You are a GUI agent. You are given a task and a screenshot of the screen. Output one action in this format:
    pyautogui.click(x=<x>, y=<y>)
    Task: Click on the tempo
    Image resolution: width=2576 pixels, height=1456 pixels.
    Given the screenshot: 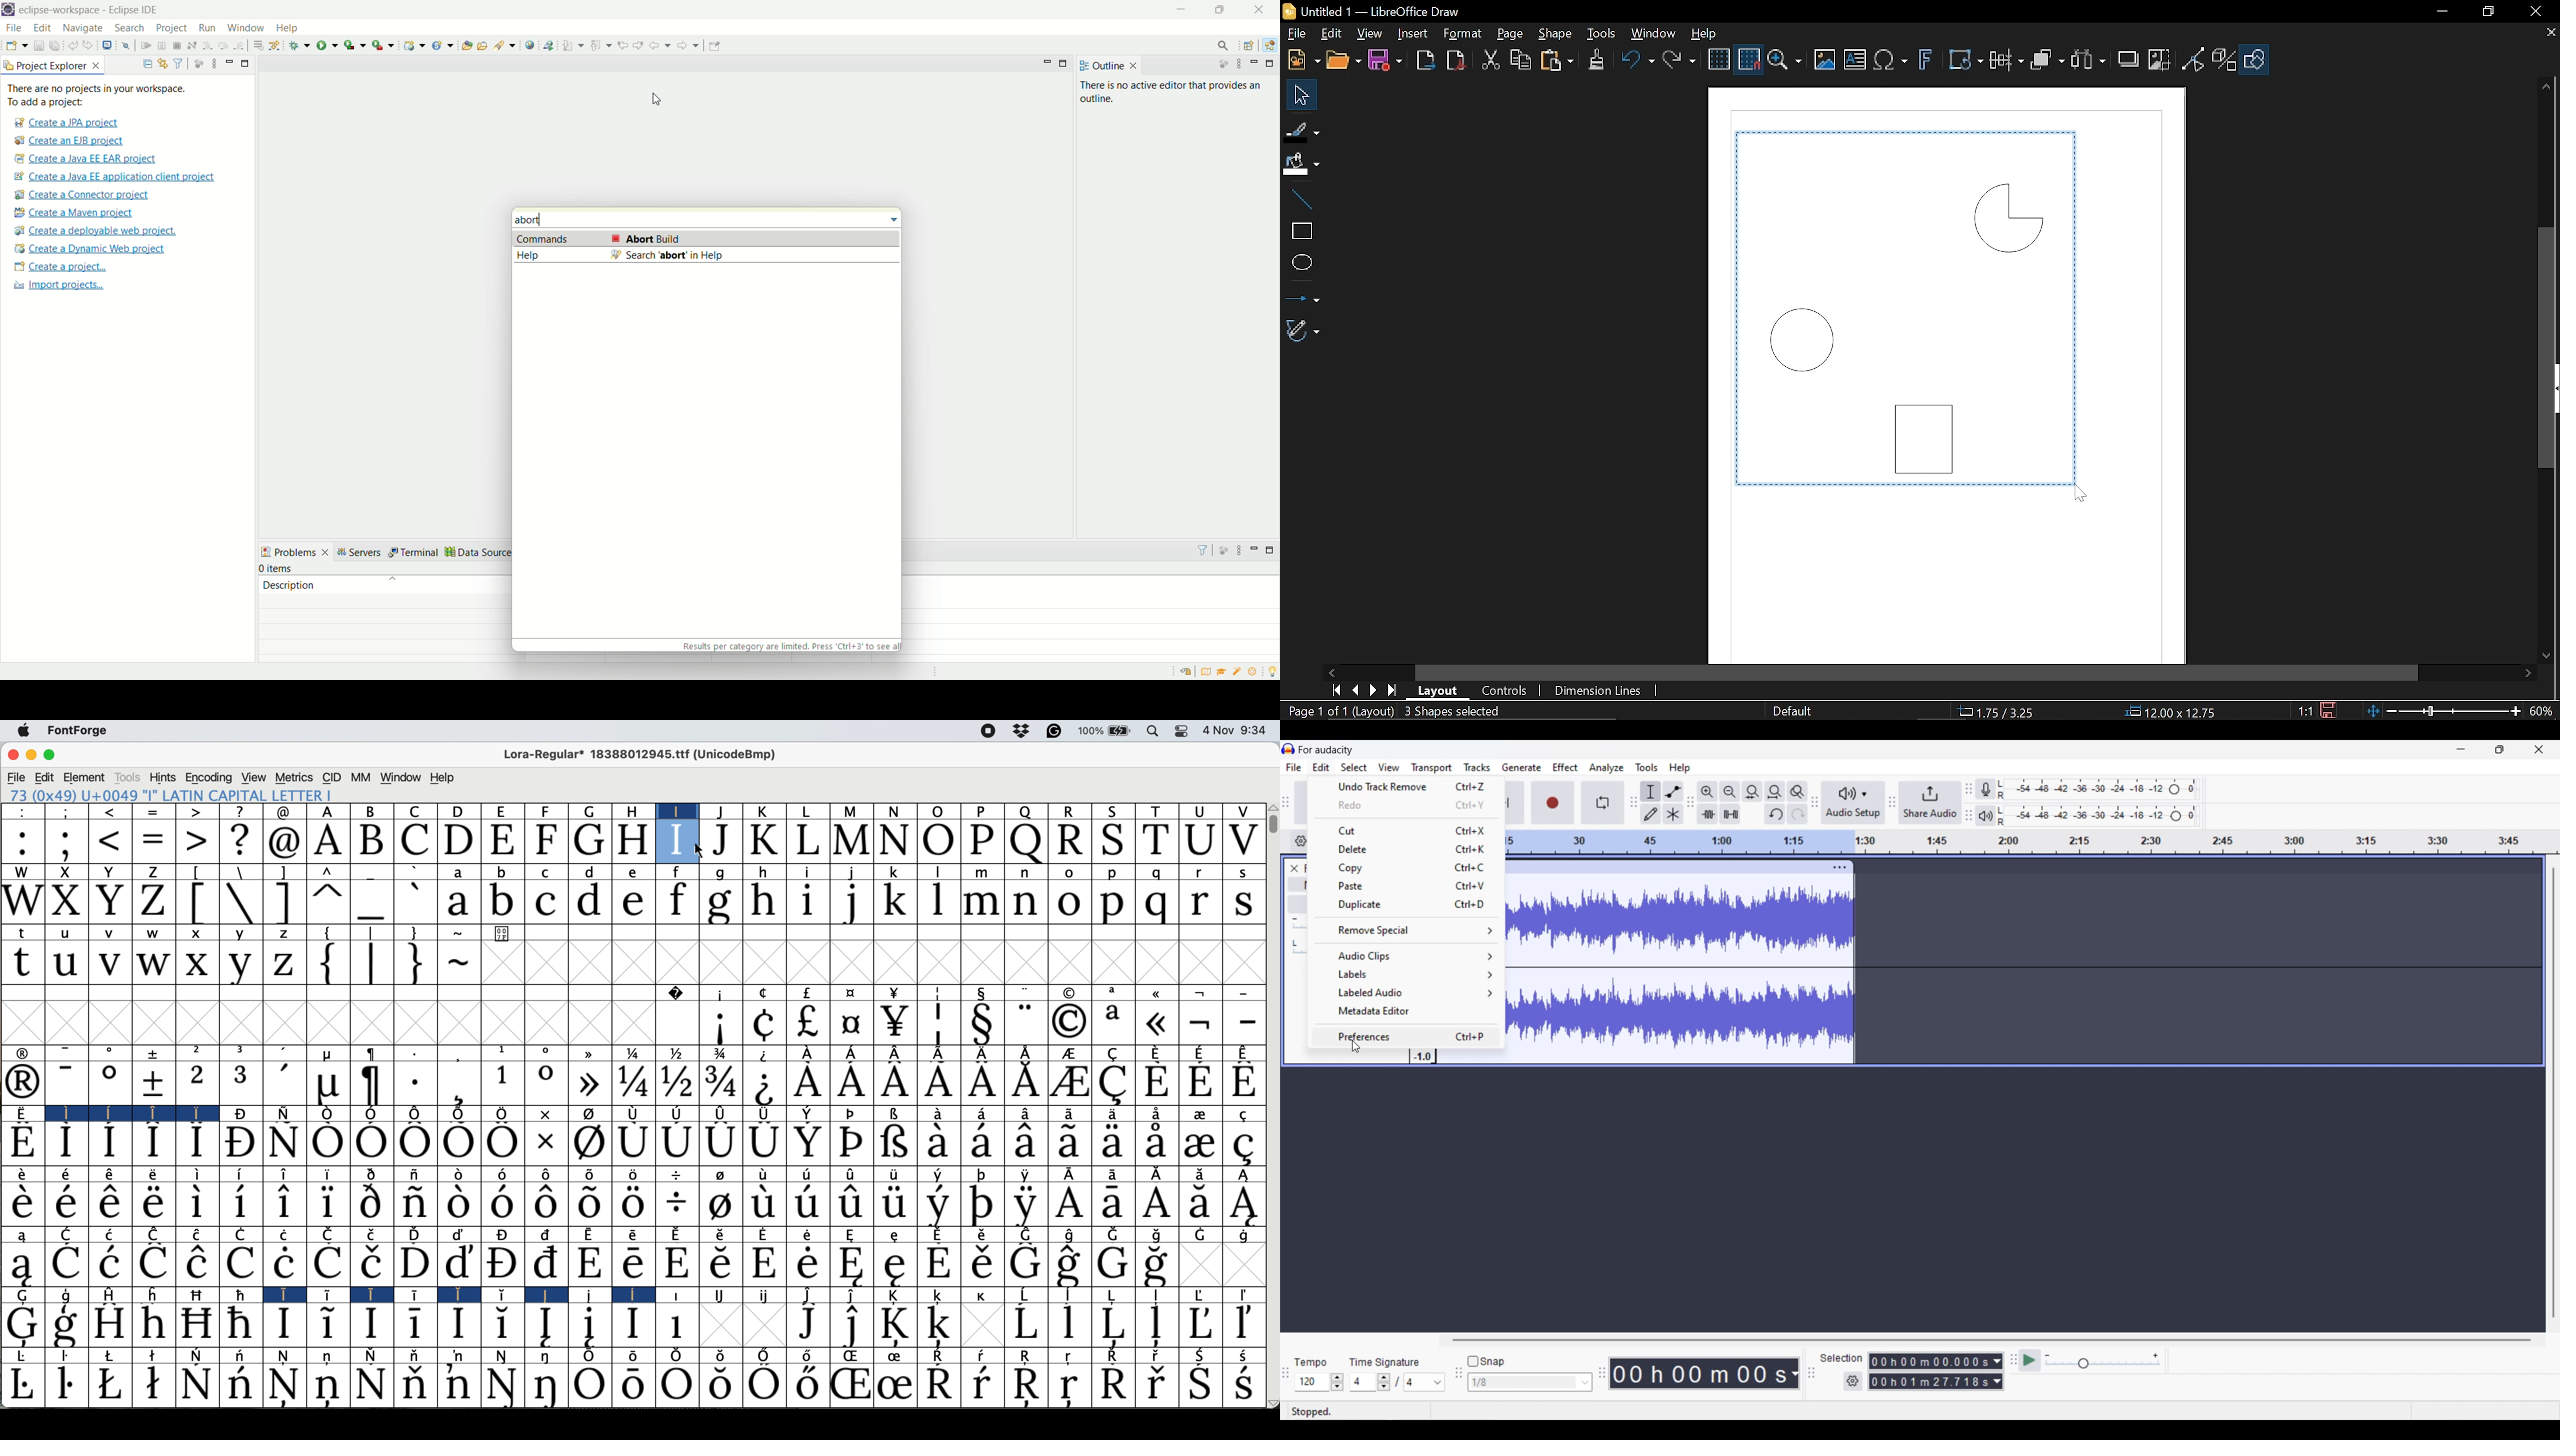 What is the action you would take?
    pyautogui.click(x=1311, y=1363)
    